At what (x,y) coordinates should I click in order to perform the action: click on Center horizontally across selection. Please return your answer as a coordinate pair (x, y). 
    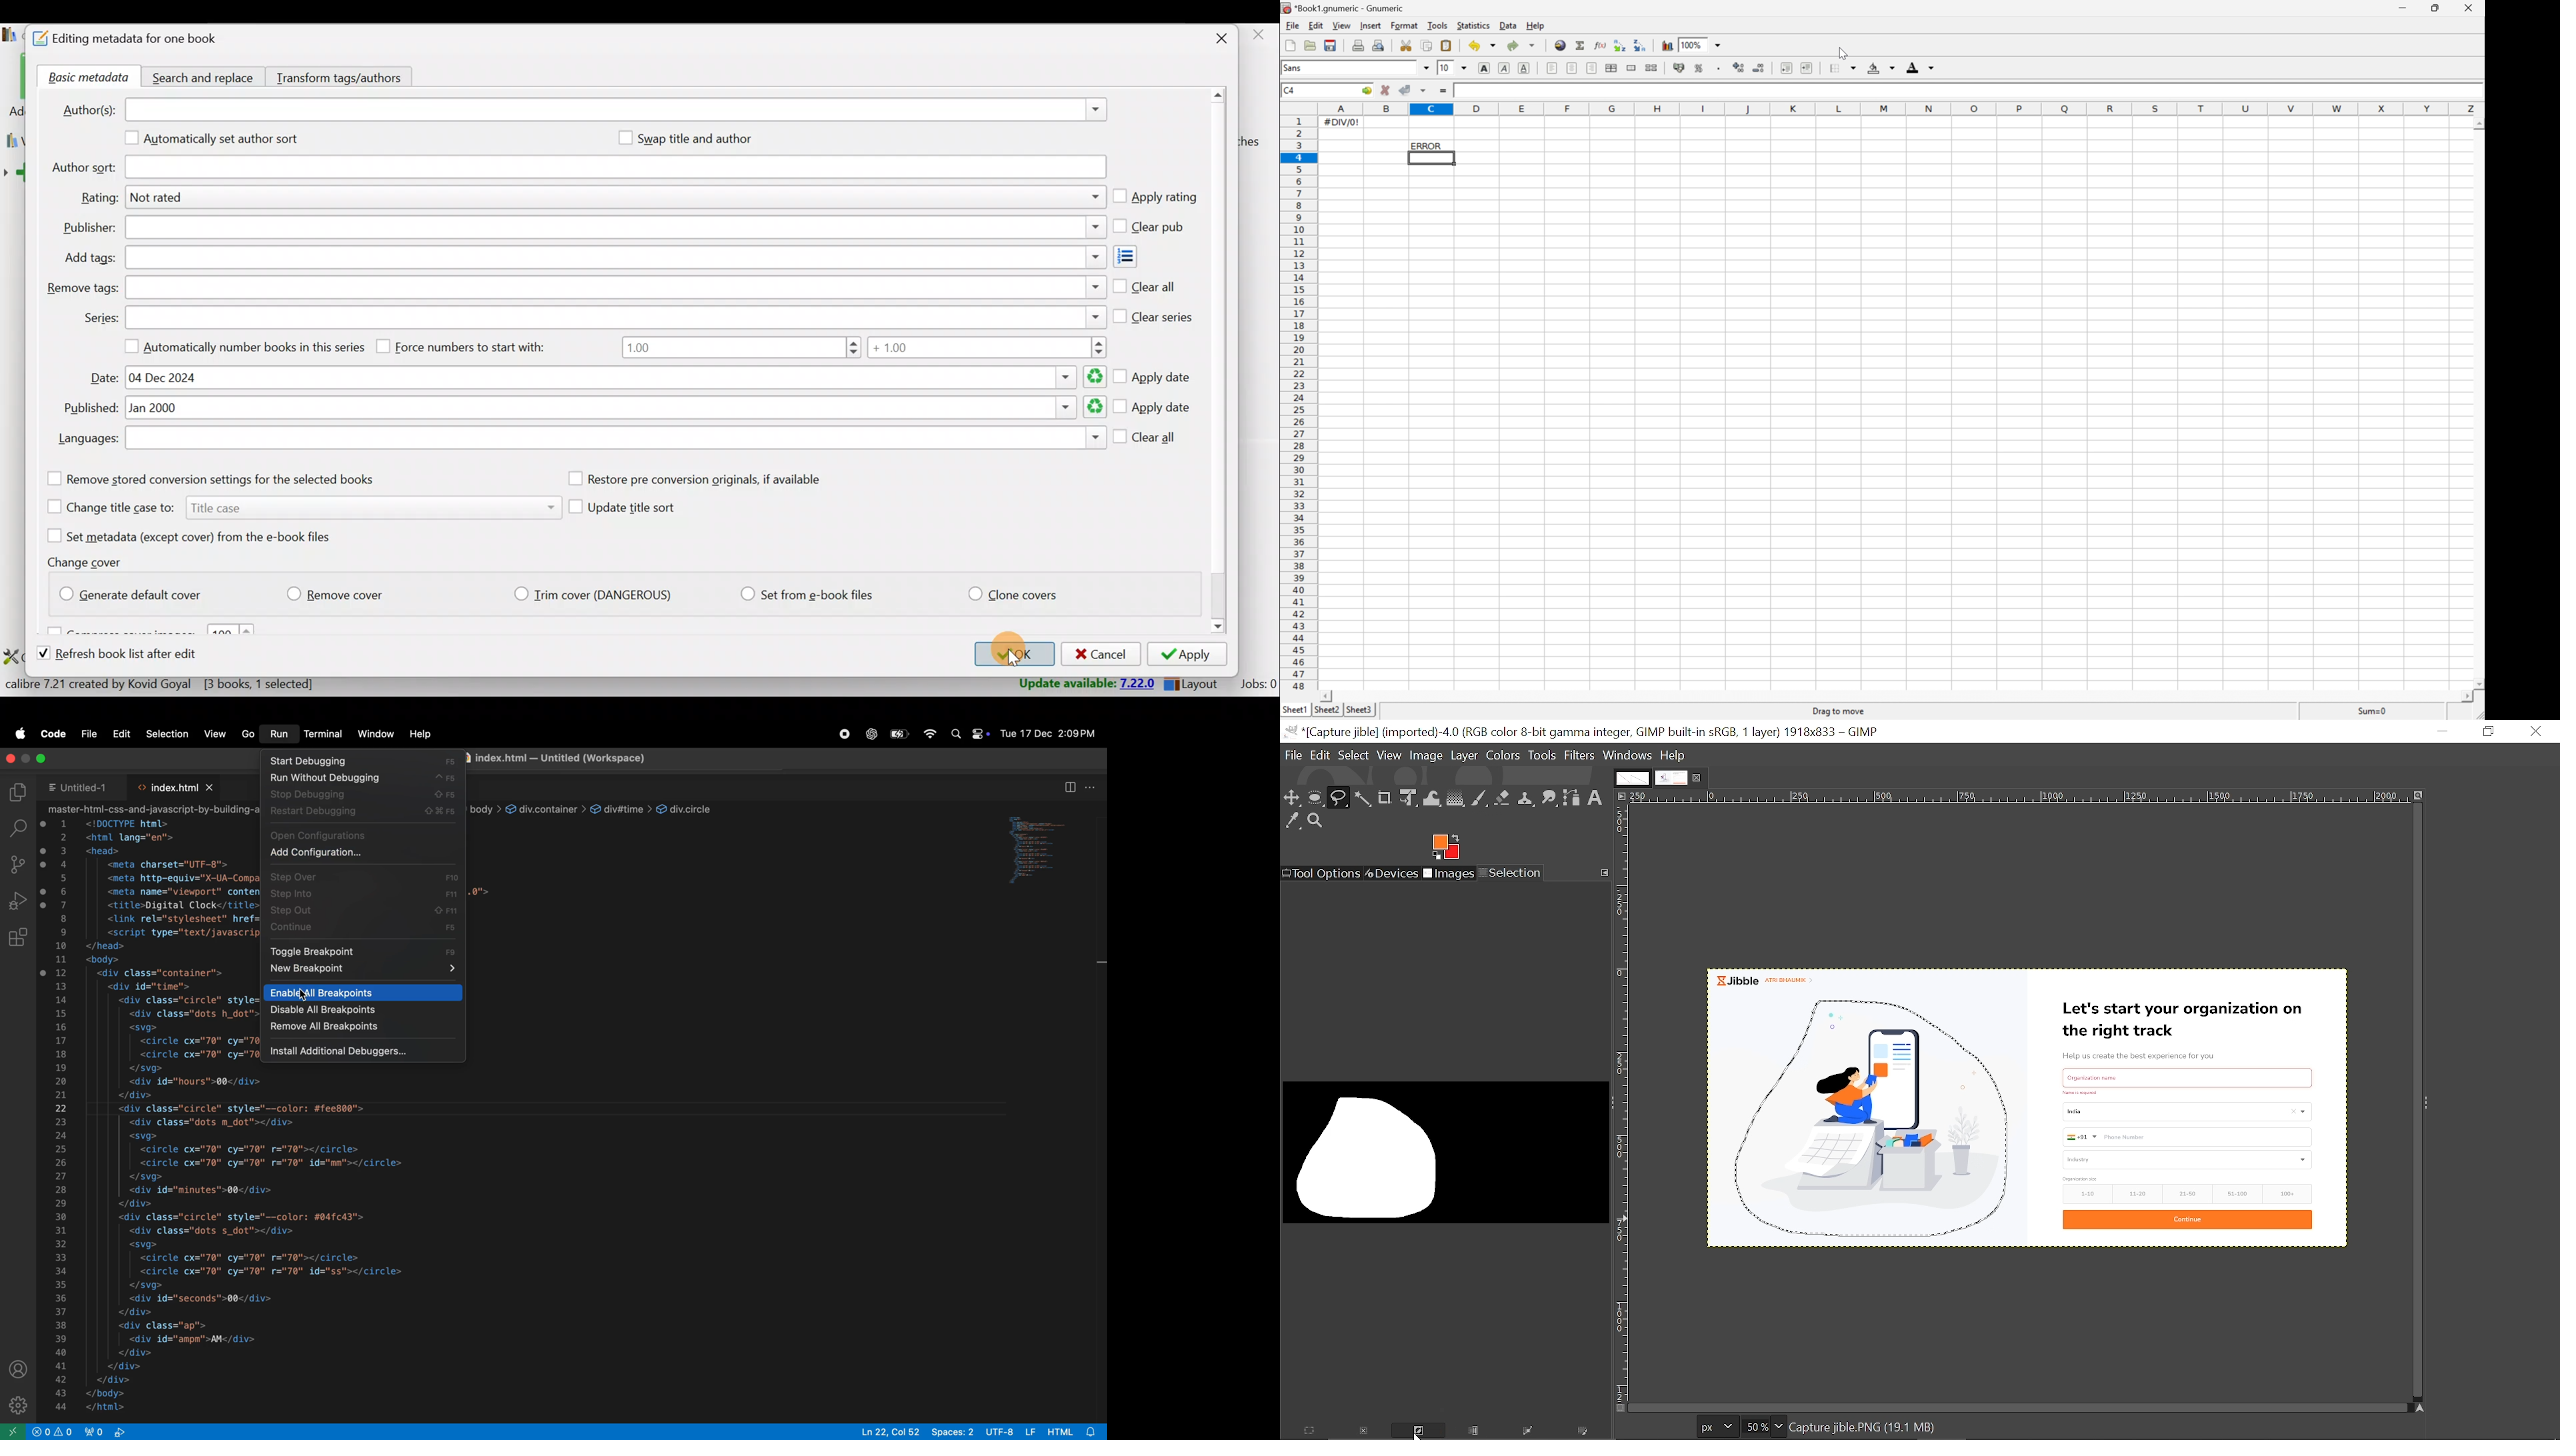
    Looking at the image, I should click on (1612, 68).